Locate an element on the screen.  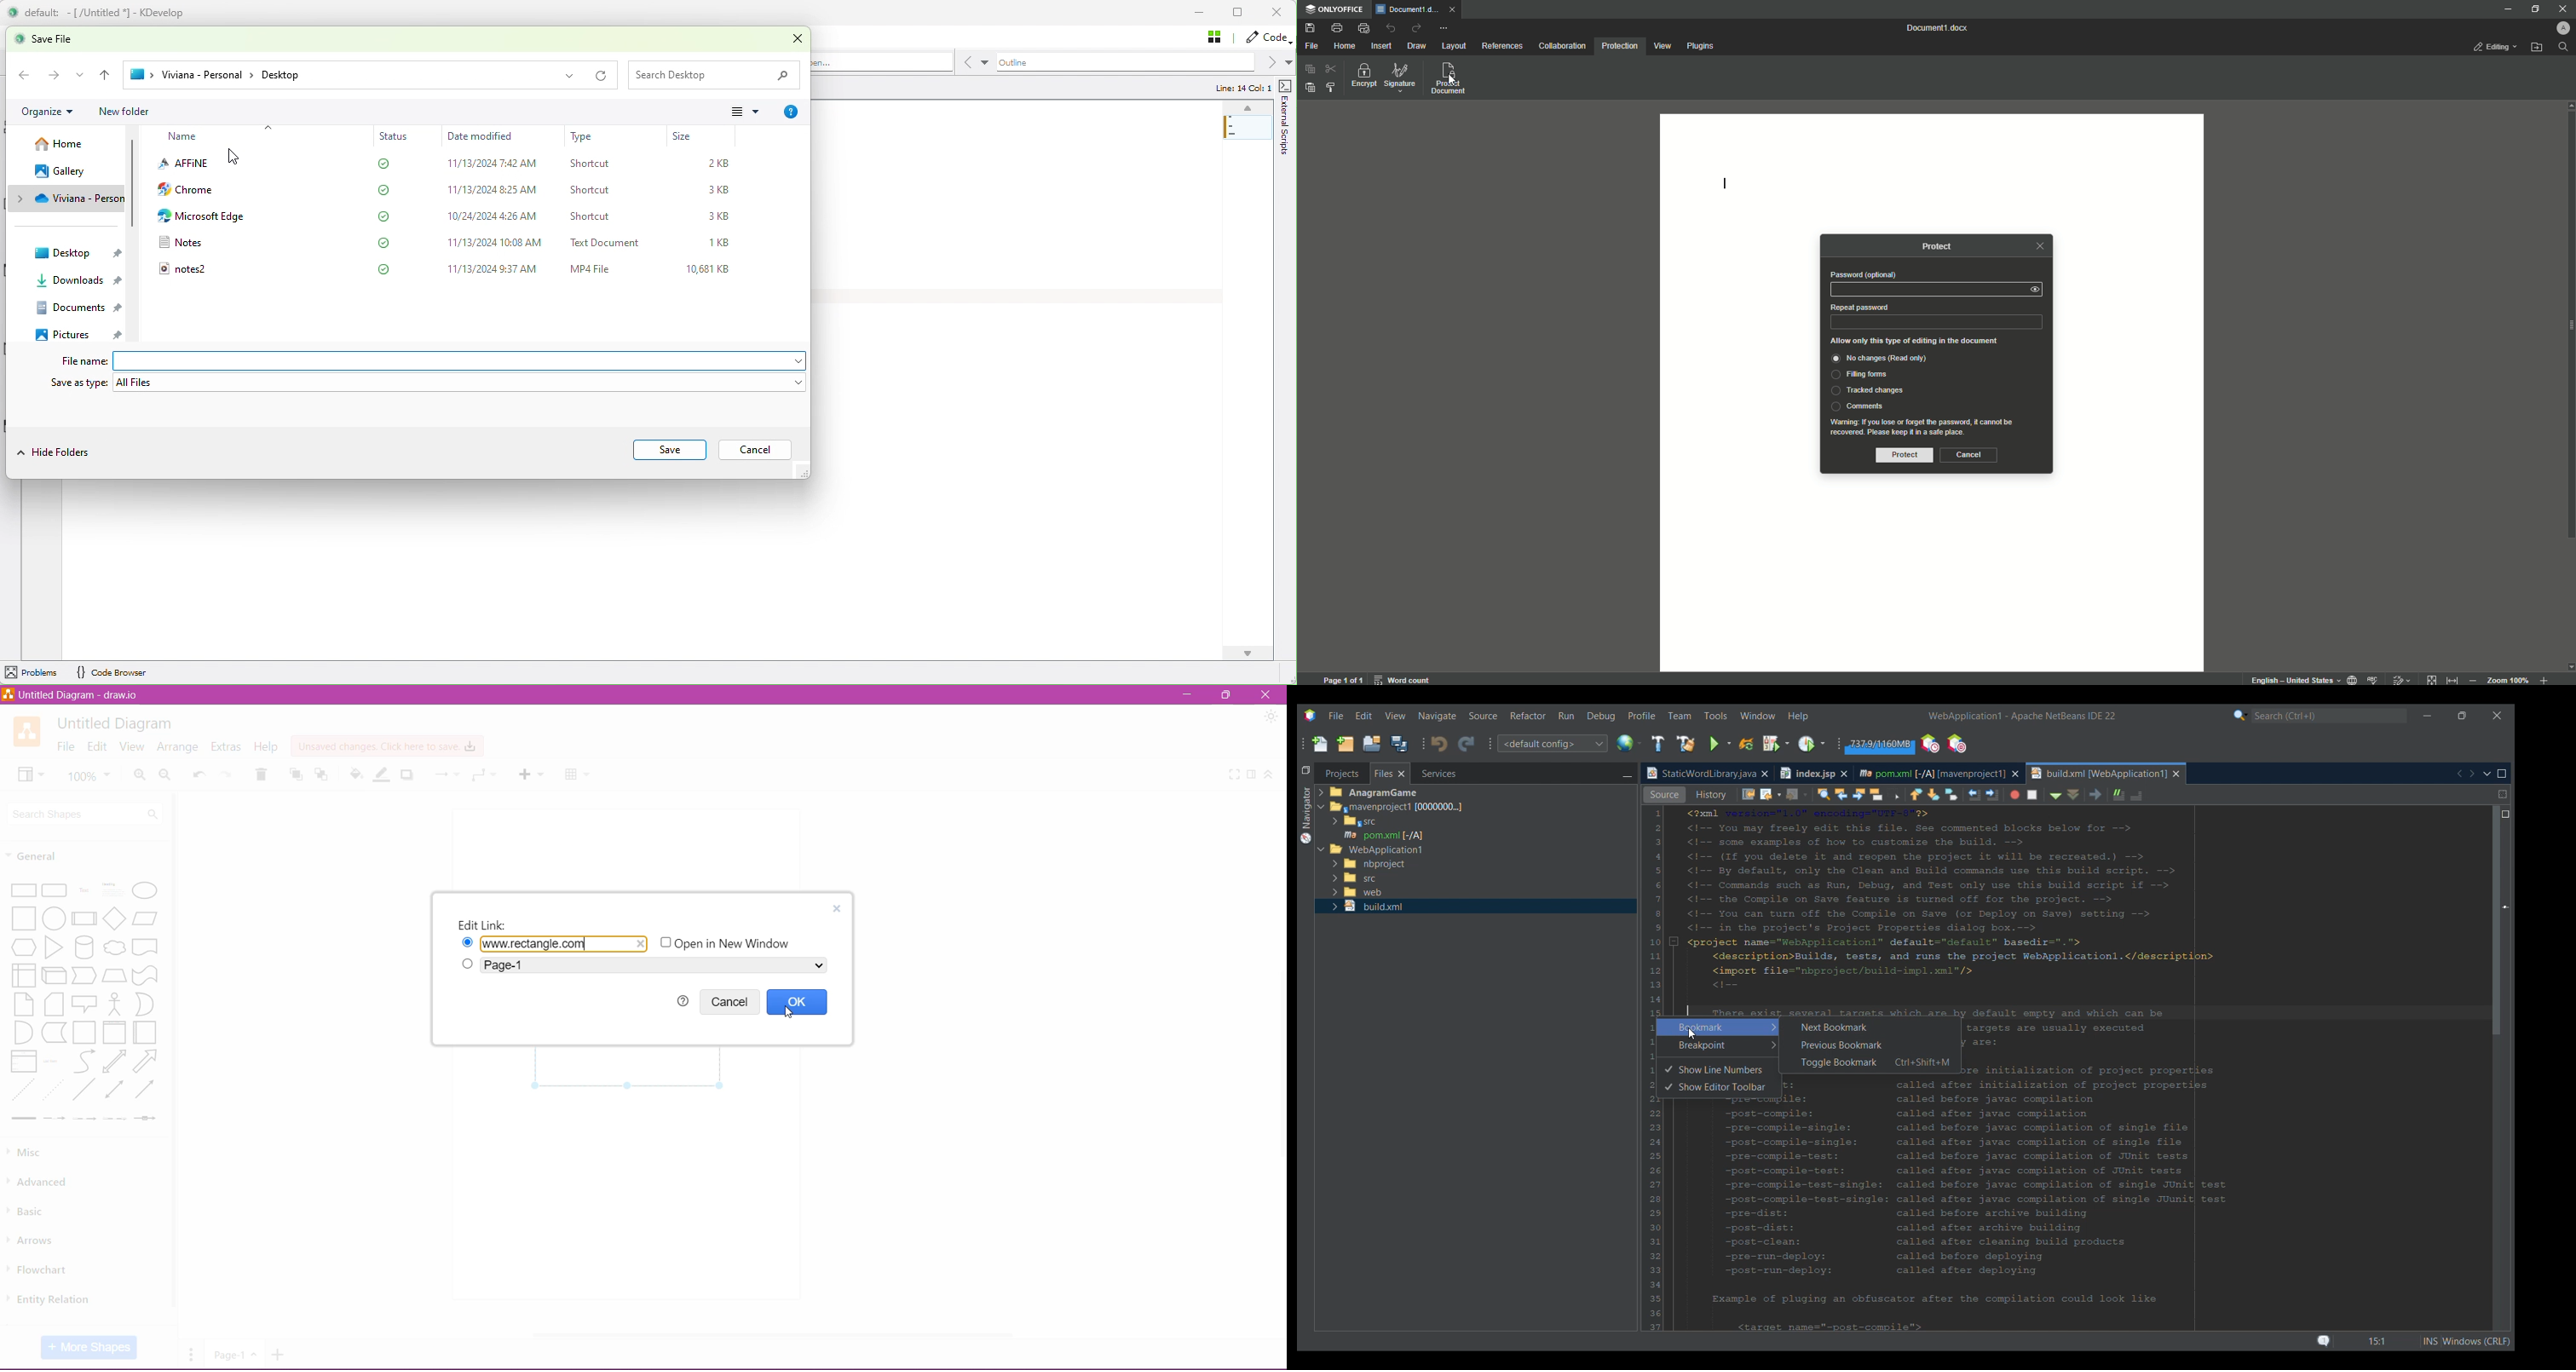
Insert is located at coordinates (1382, 45).